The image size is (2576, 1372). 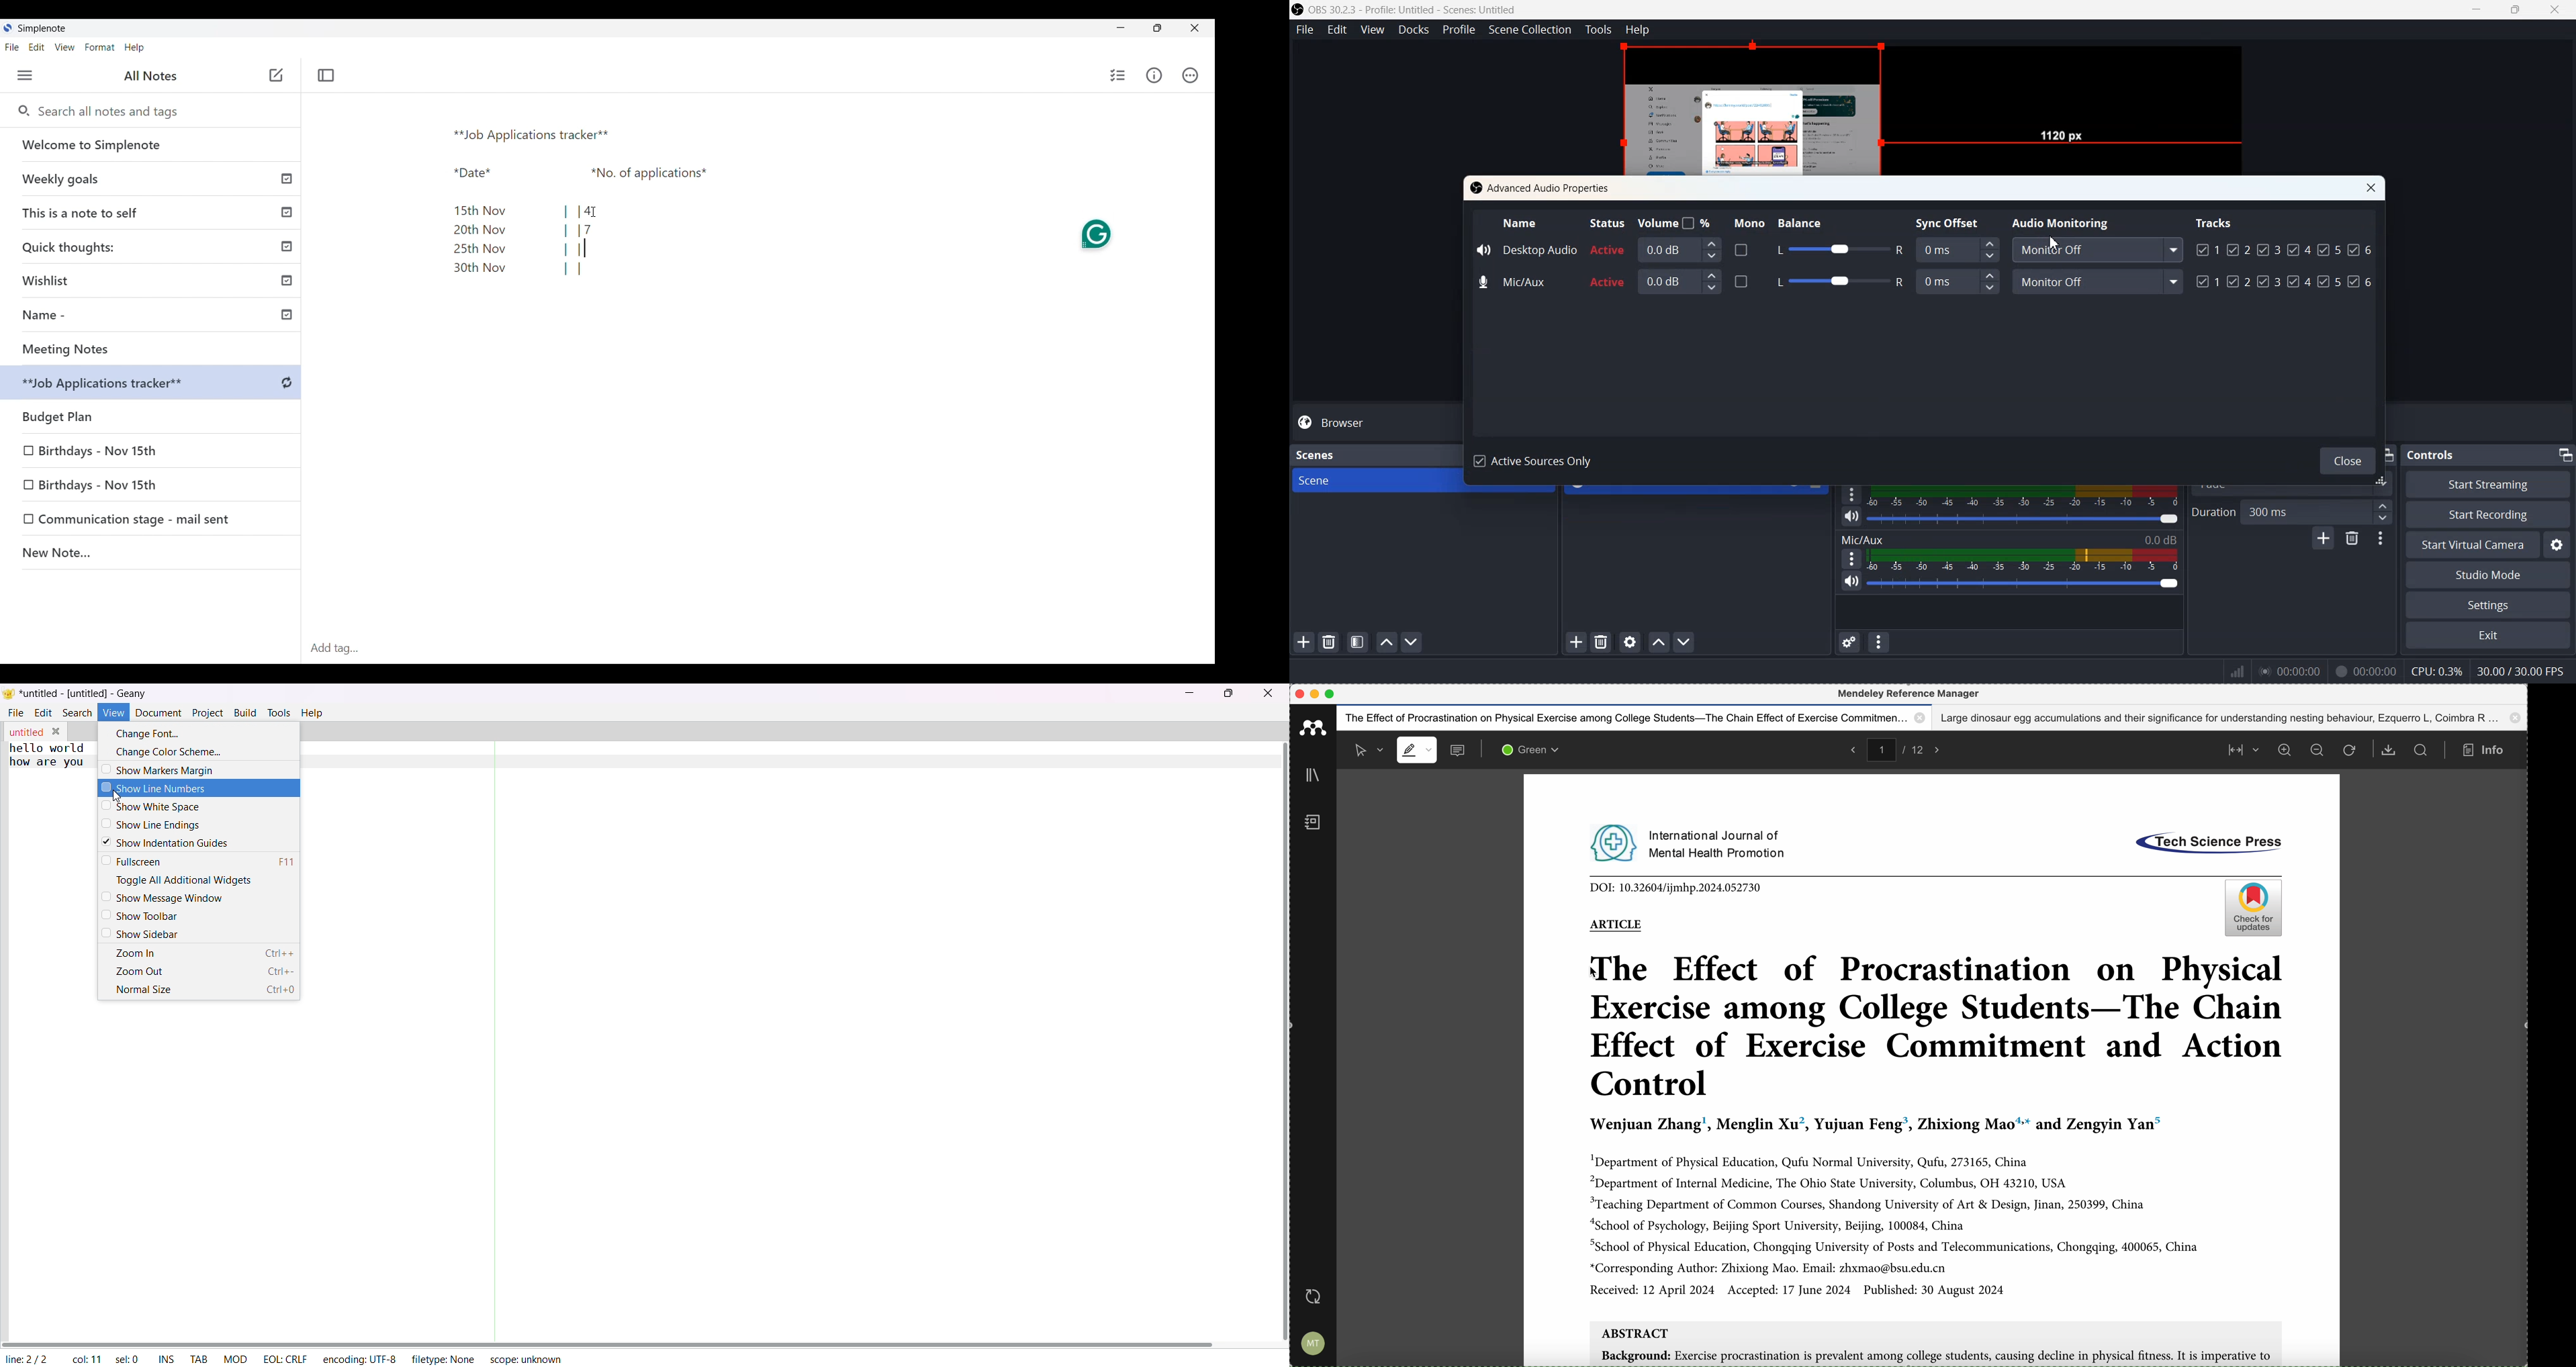 What do you see at coordinates (1328, 643) in the screenshot?
I see `Delete Selected Scene` at bounding box center [1328, 643].